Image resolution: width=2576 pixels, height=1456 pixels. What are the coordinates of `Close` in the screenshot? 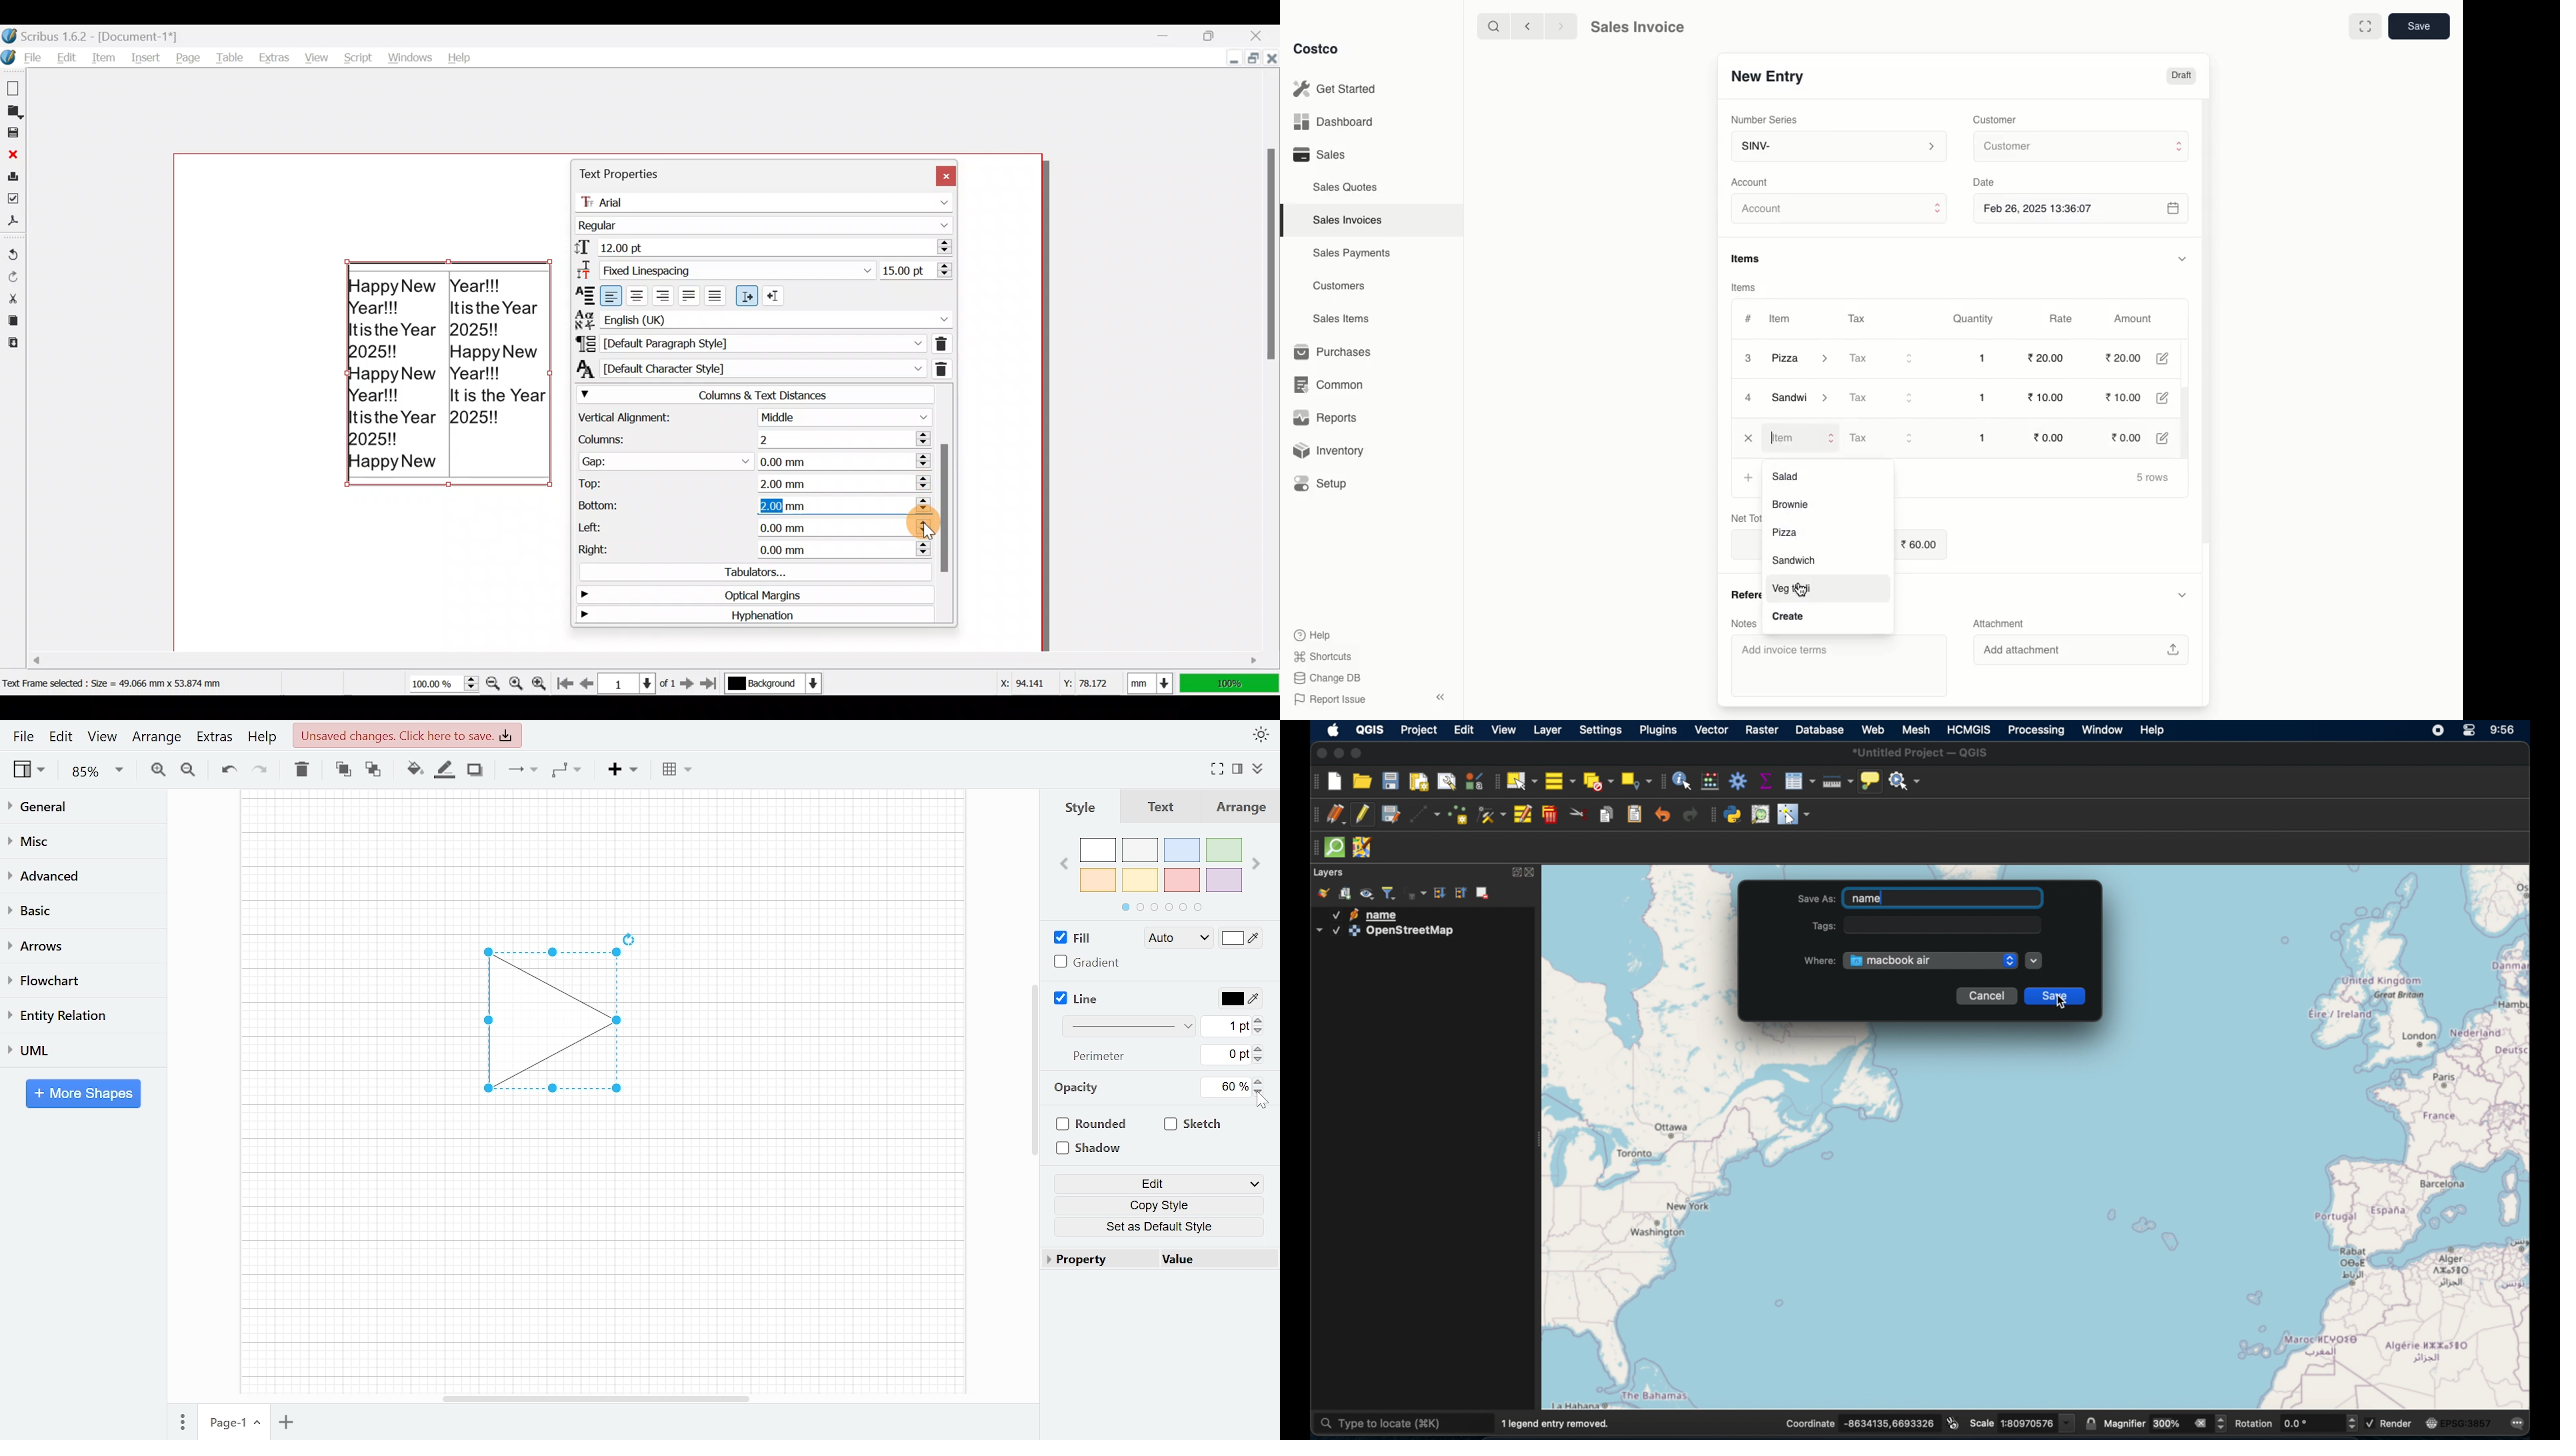 It's located at (1263, 33).